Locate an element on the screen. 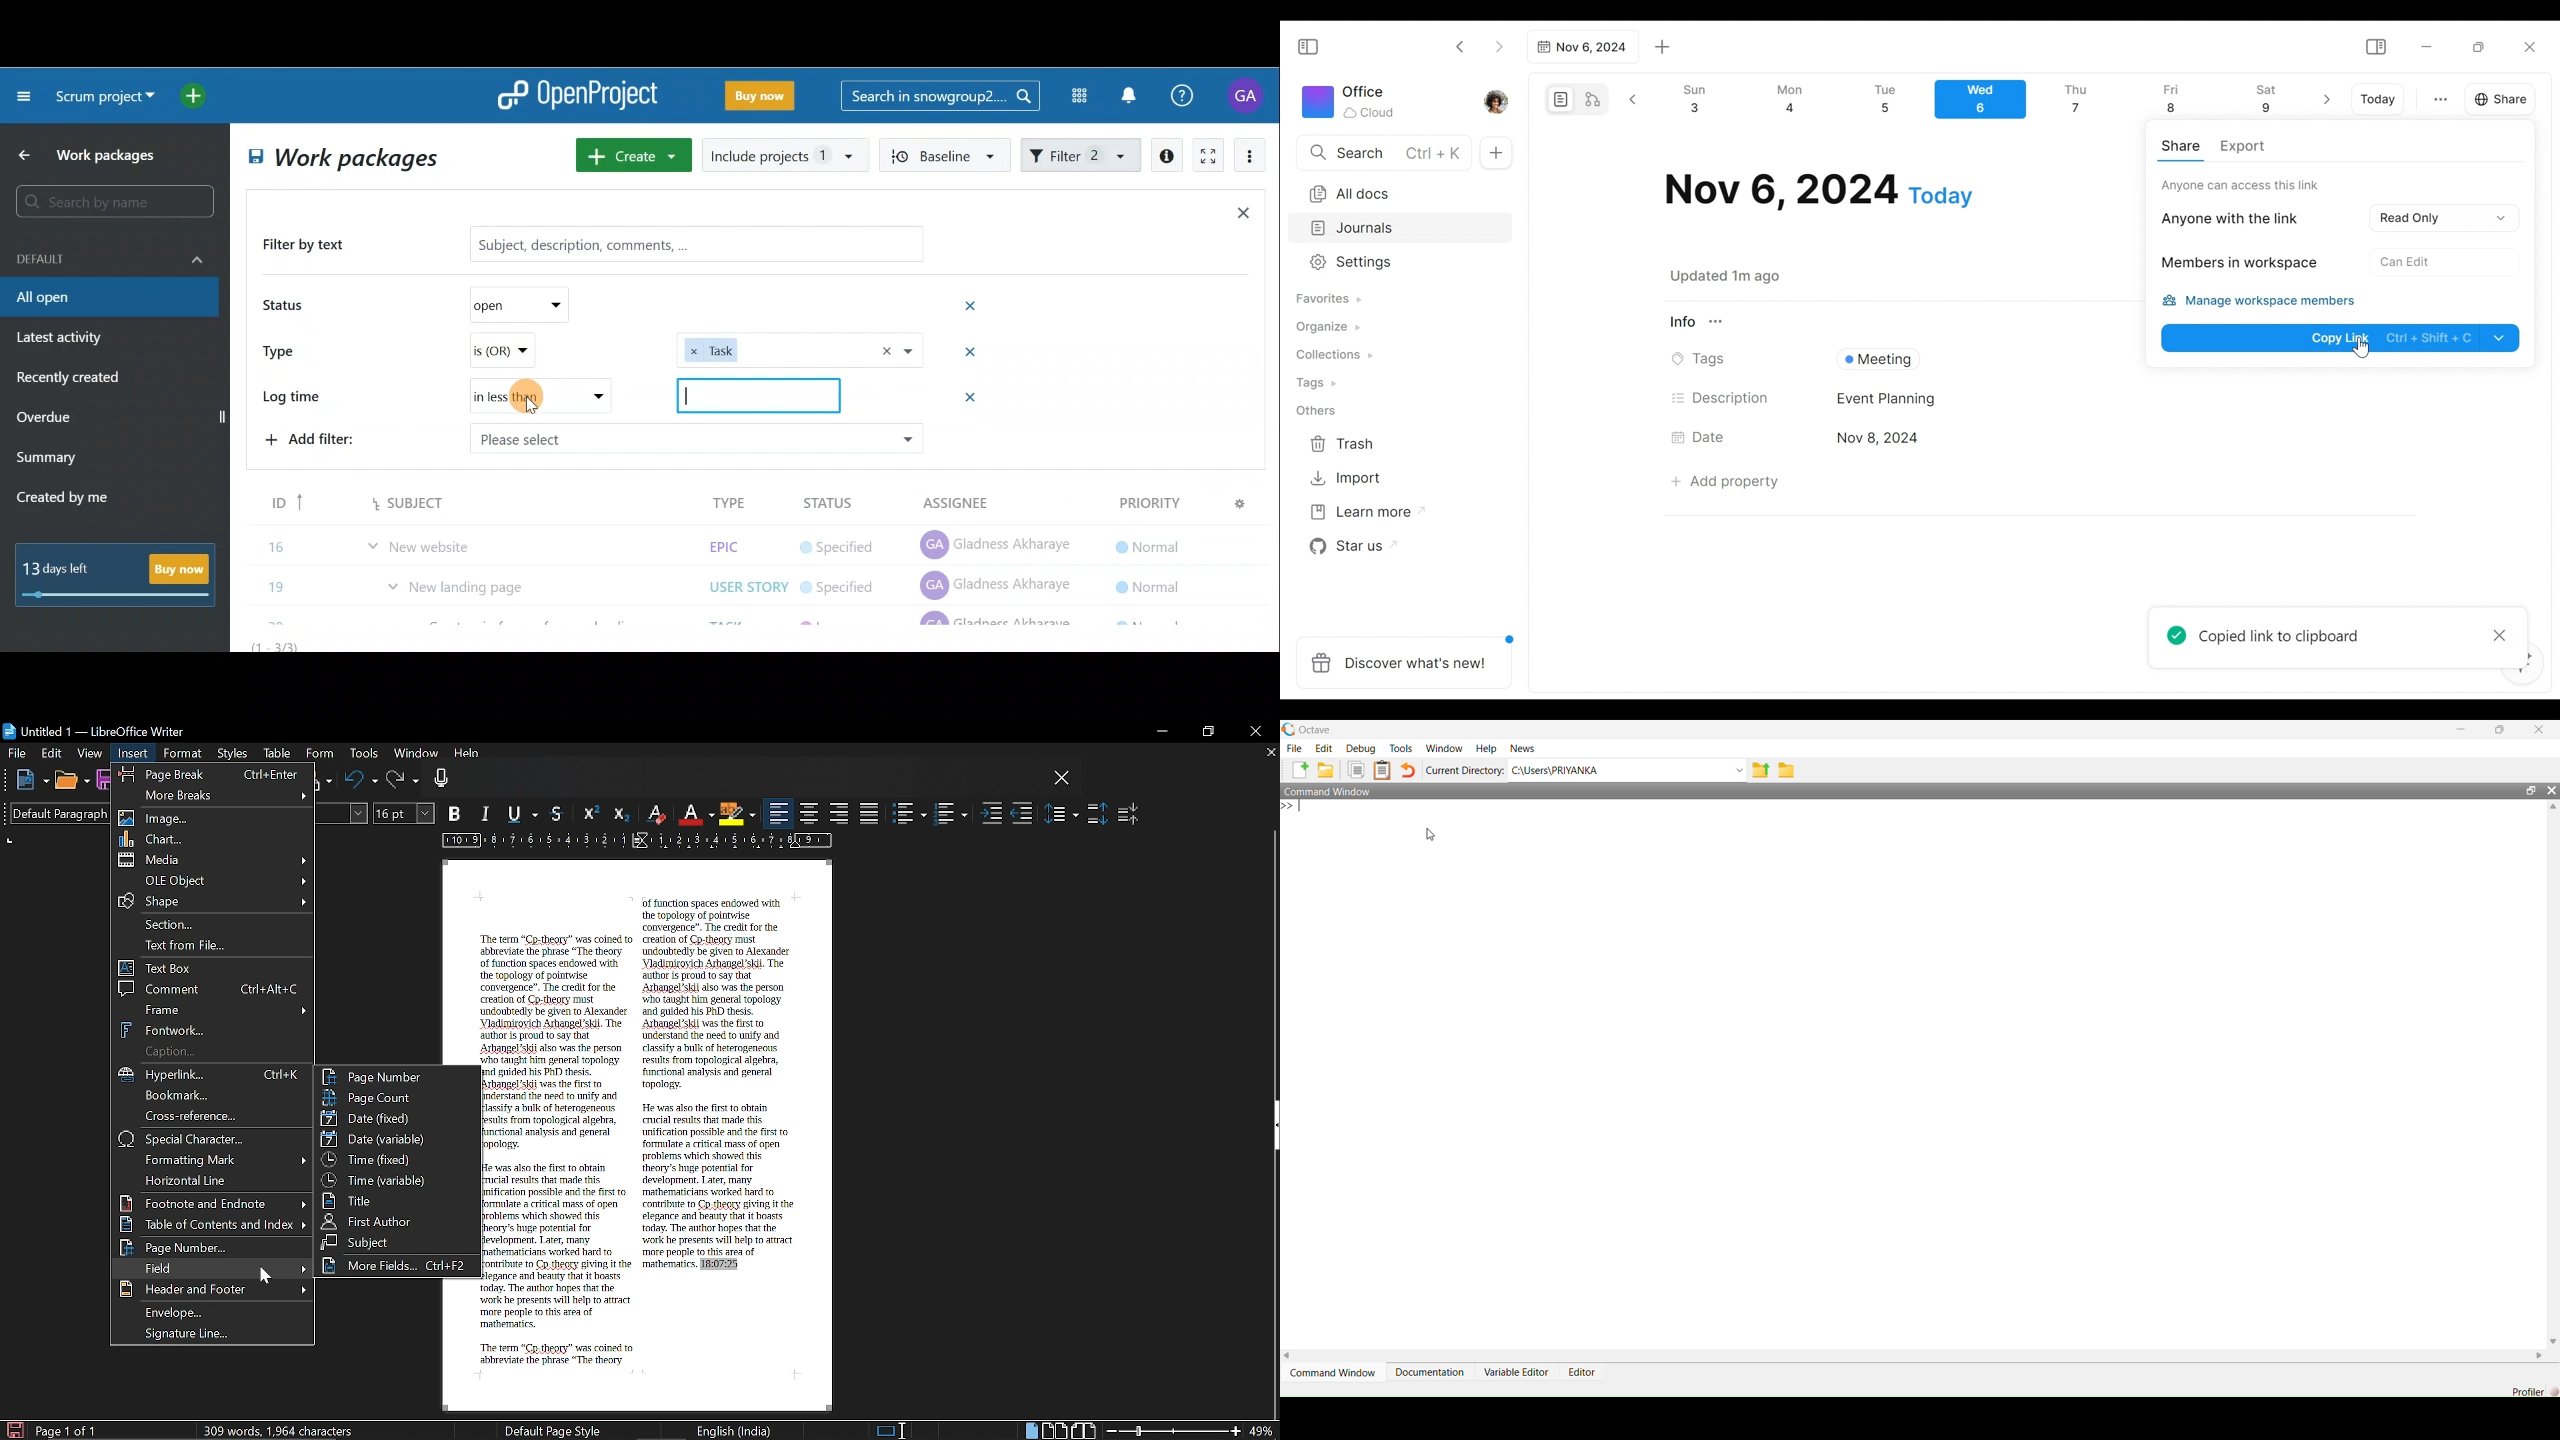 The height and width of the screenshot is (1456, 2576). Edgeless mode is located at coordinates (1594, 99).